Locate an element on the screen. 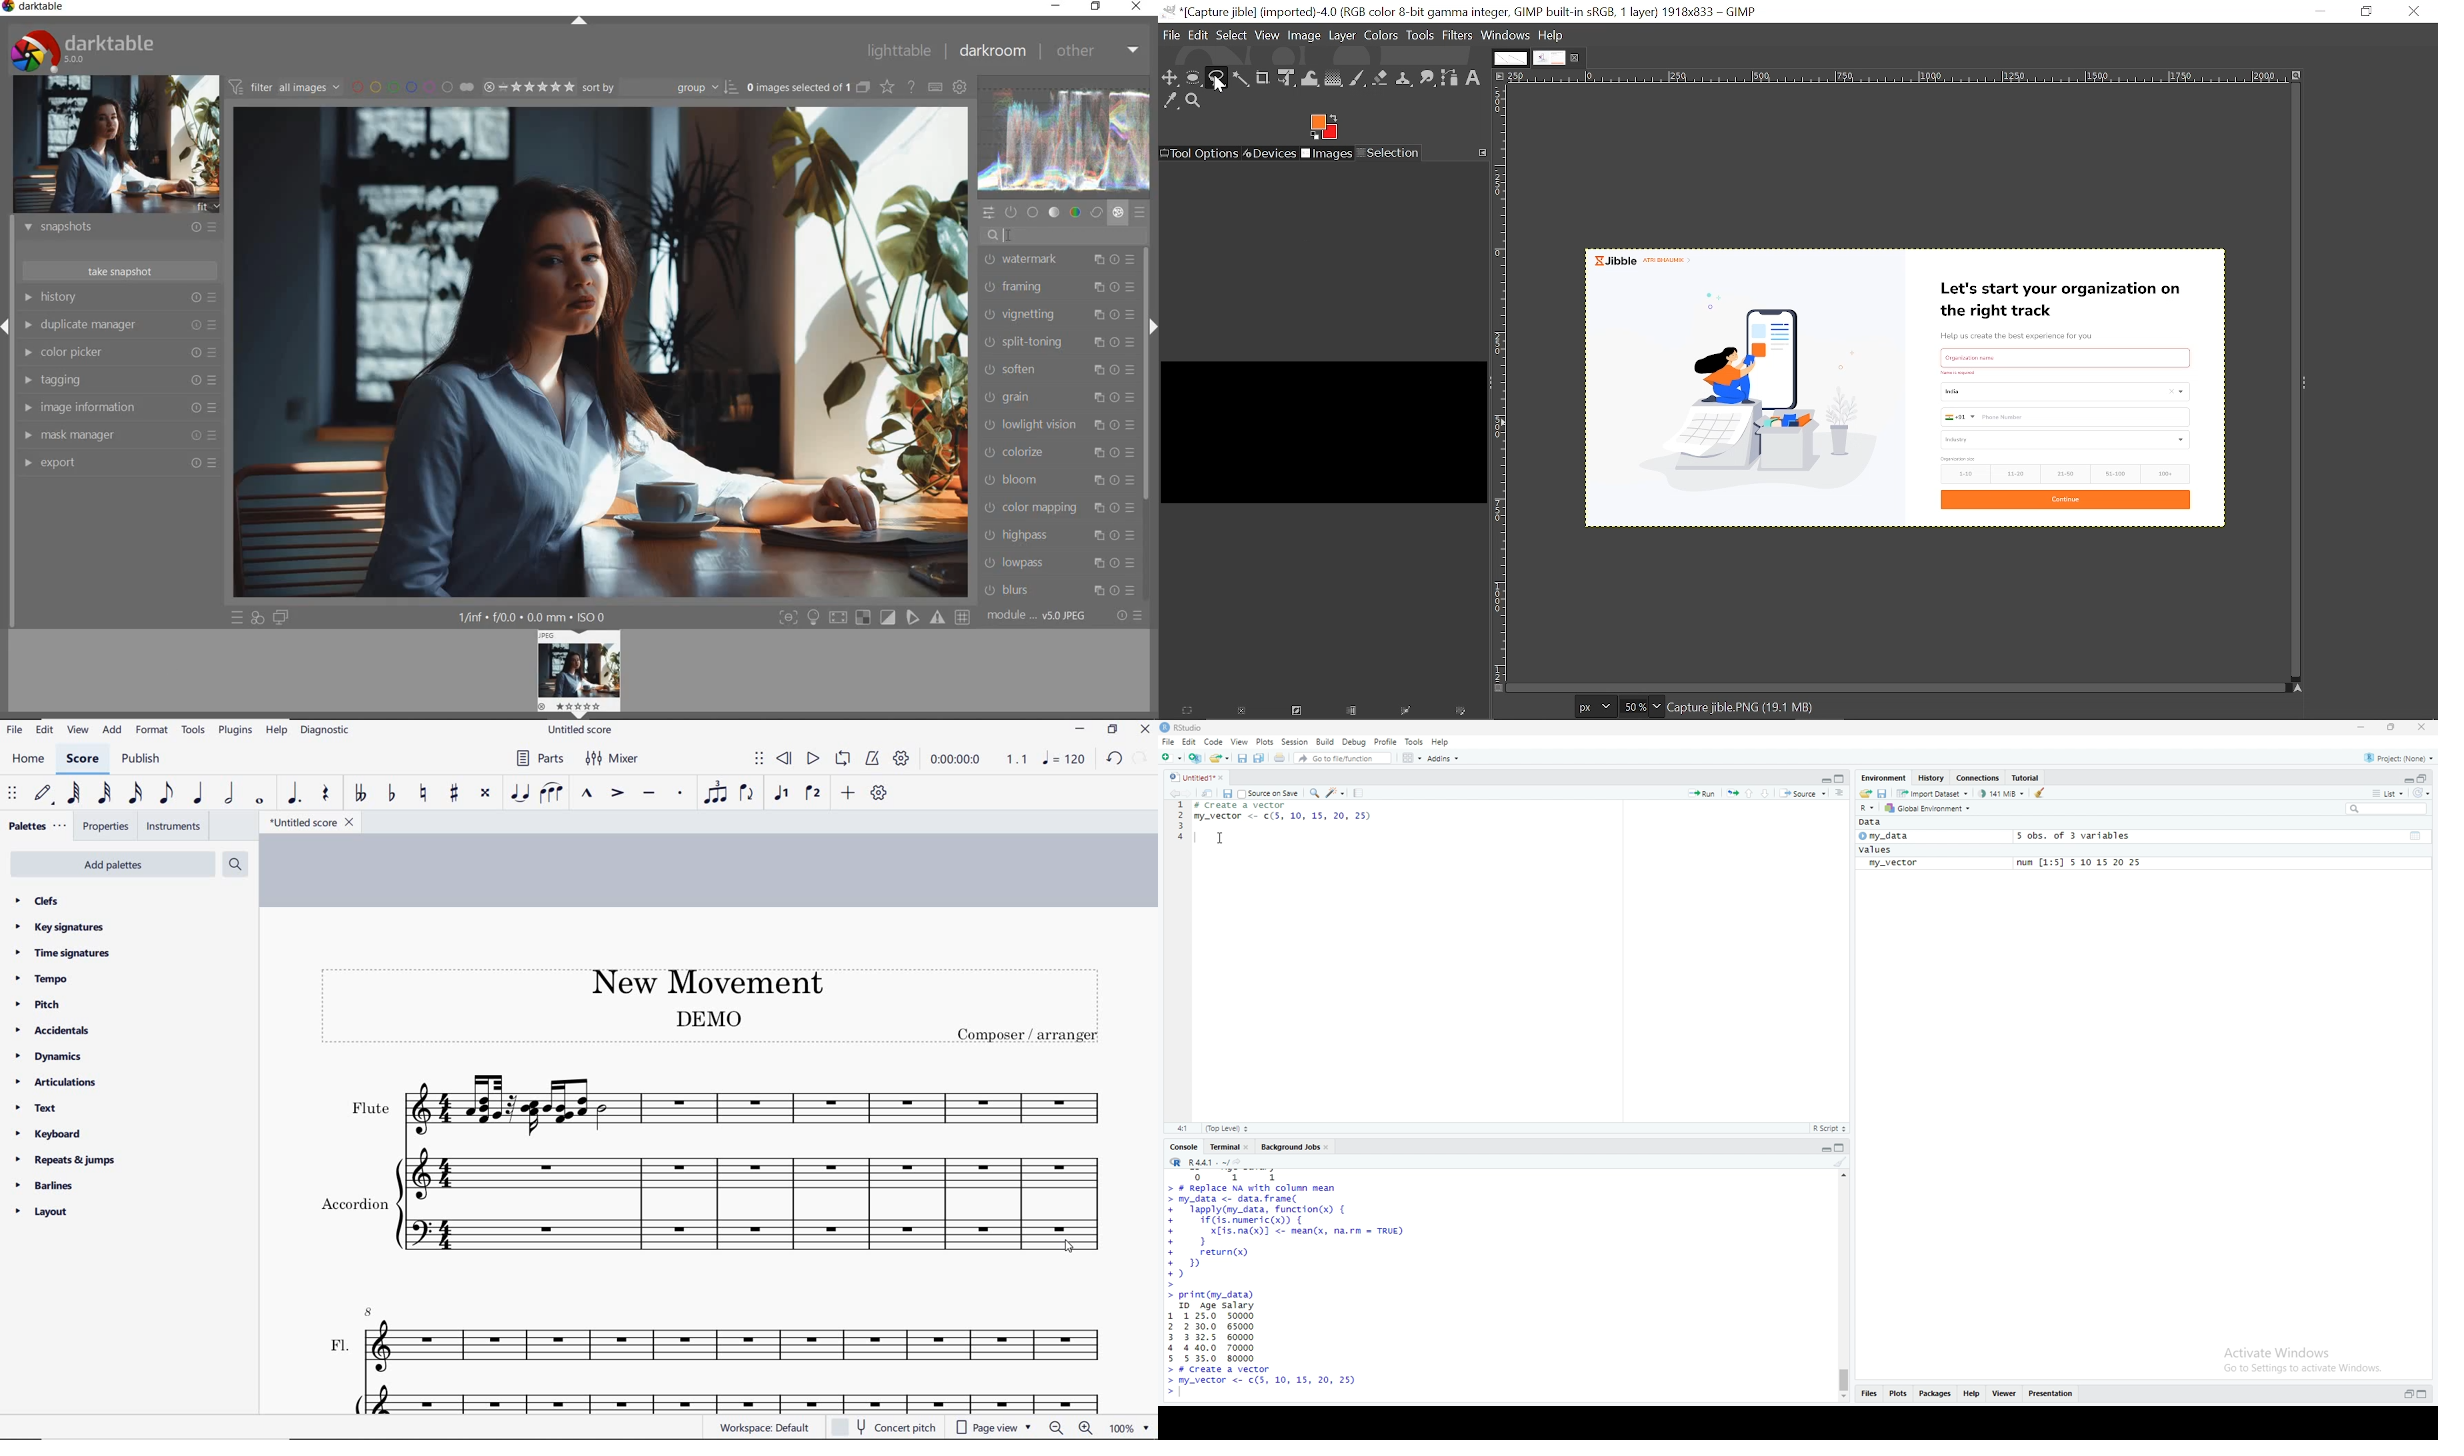 This screenshot has width=2464, height=1456. console is located at coordinates (1185, 1147).